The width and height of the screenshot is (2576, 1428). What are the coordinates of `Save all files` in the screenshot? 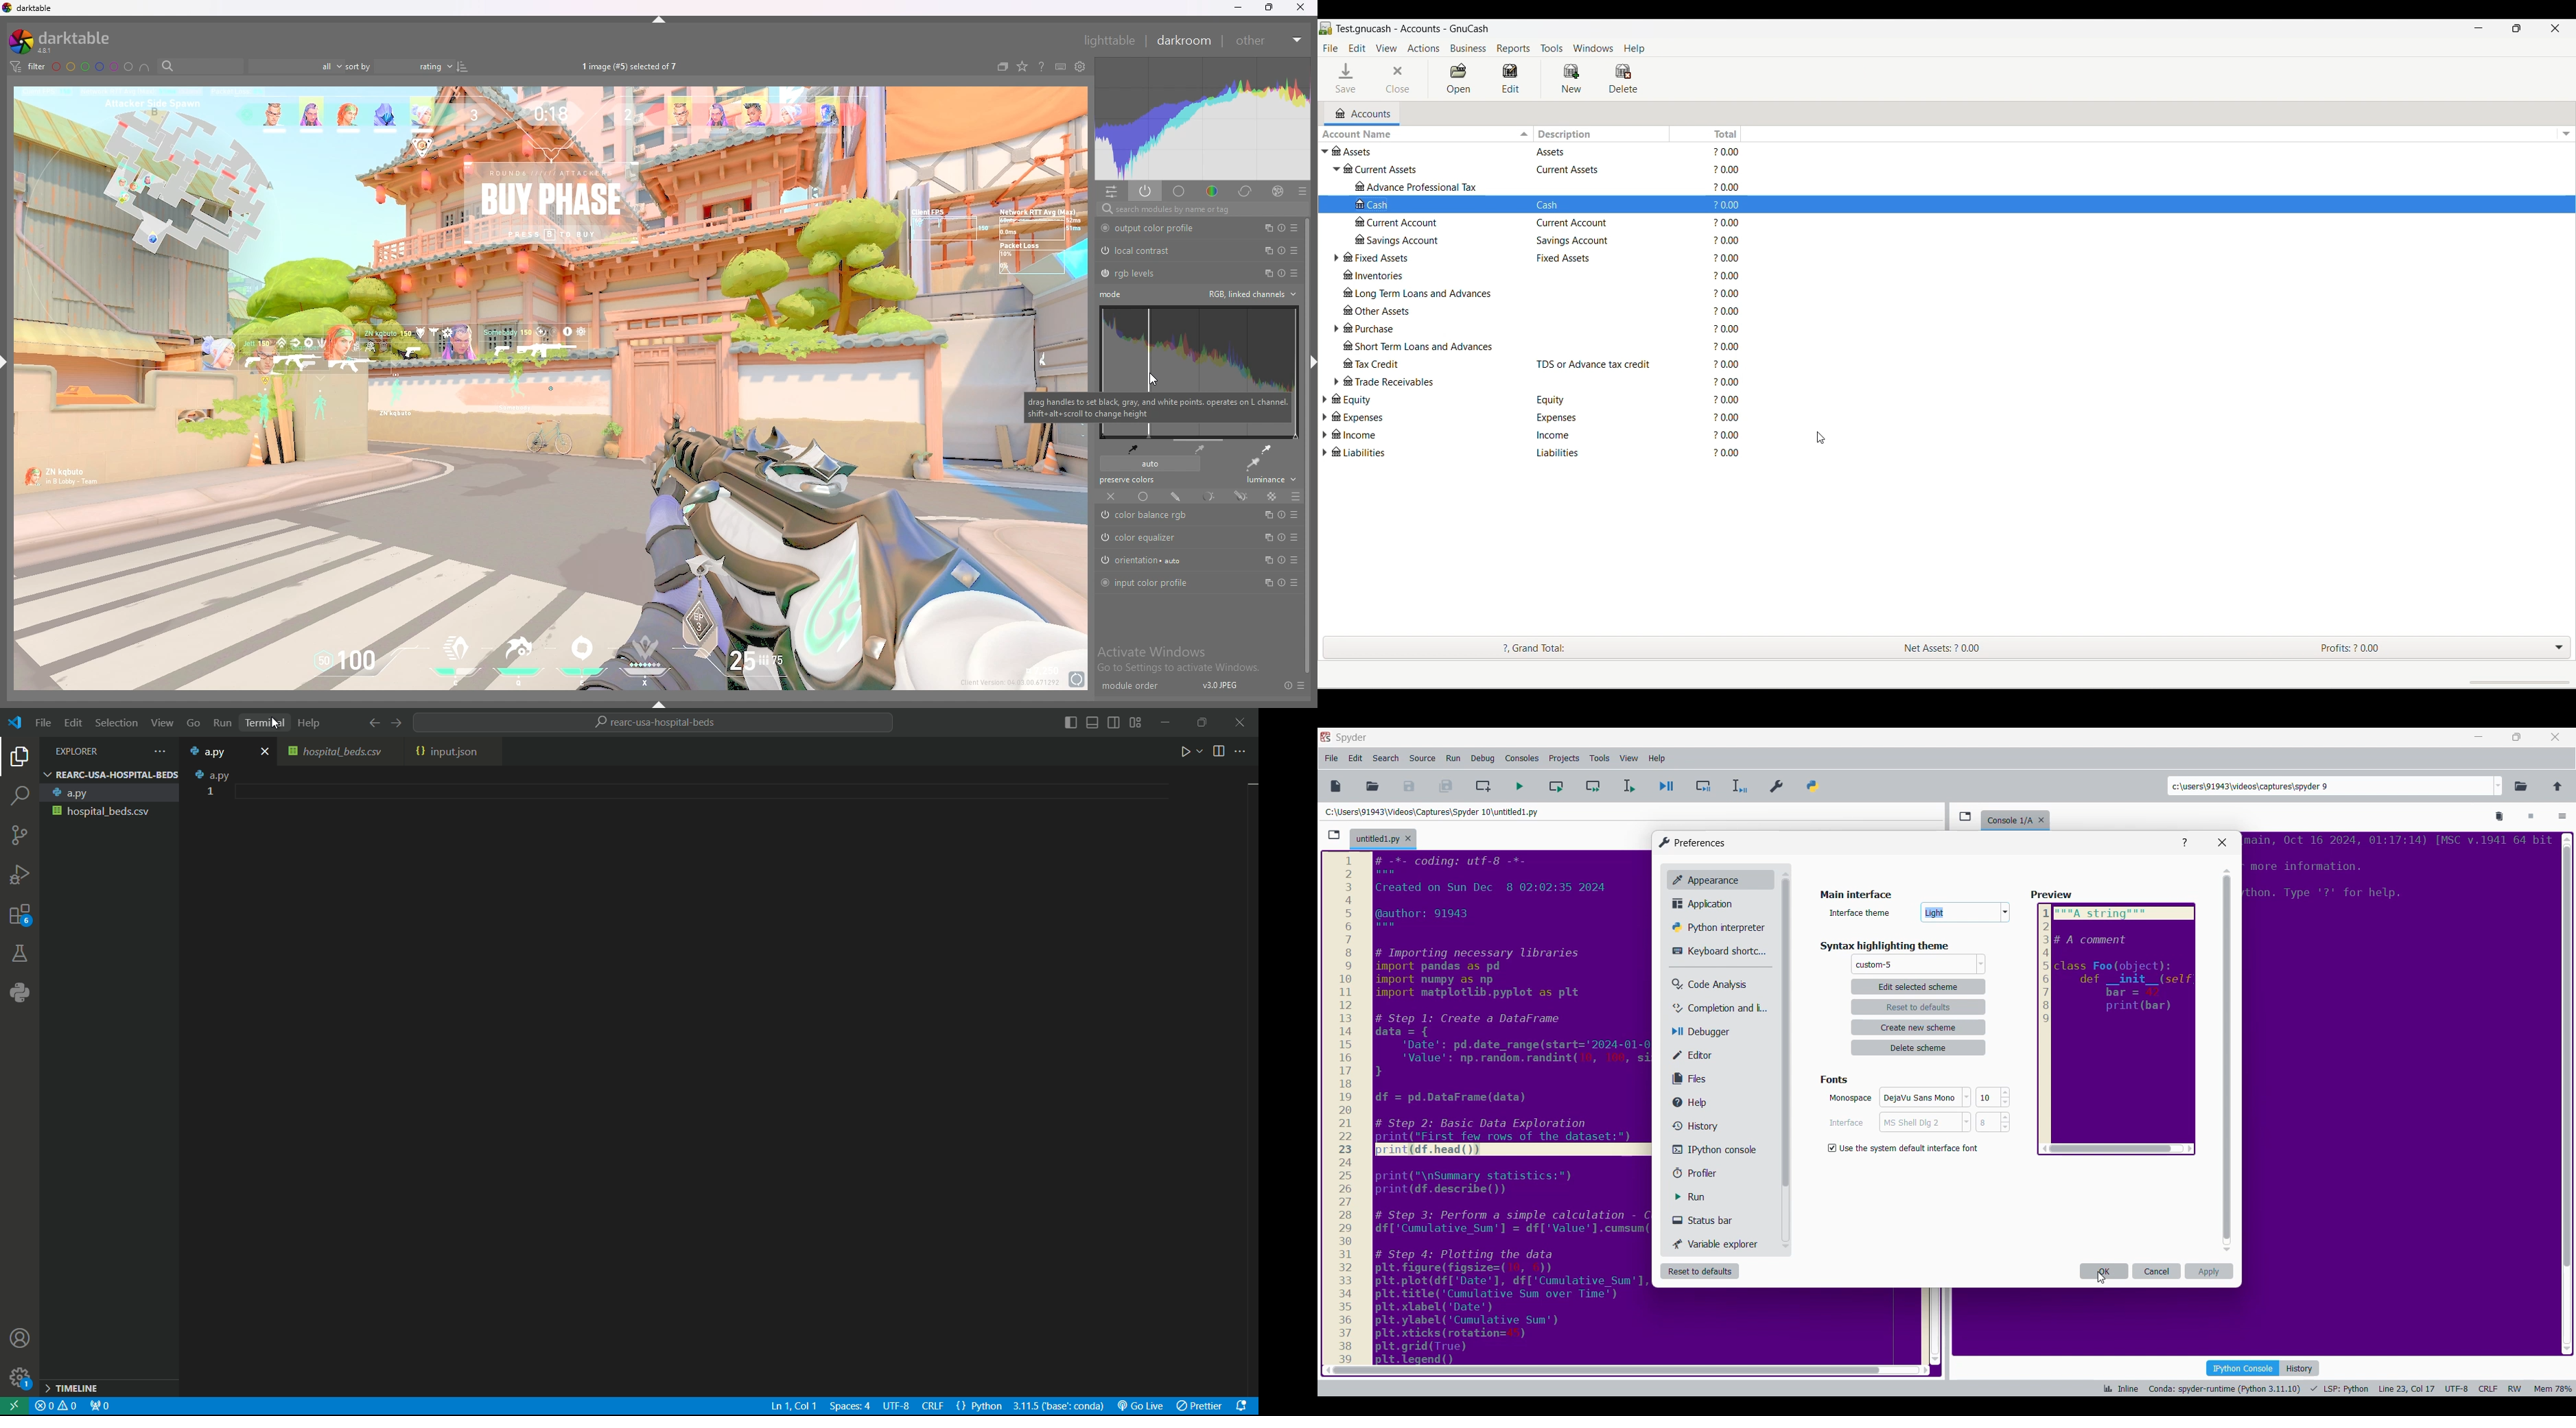 It's located at (1445, 786).